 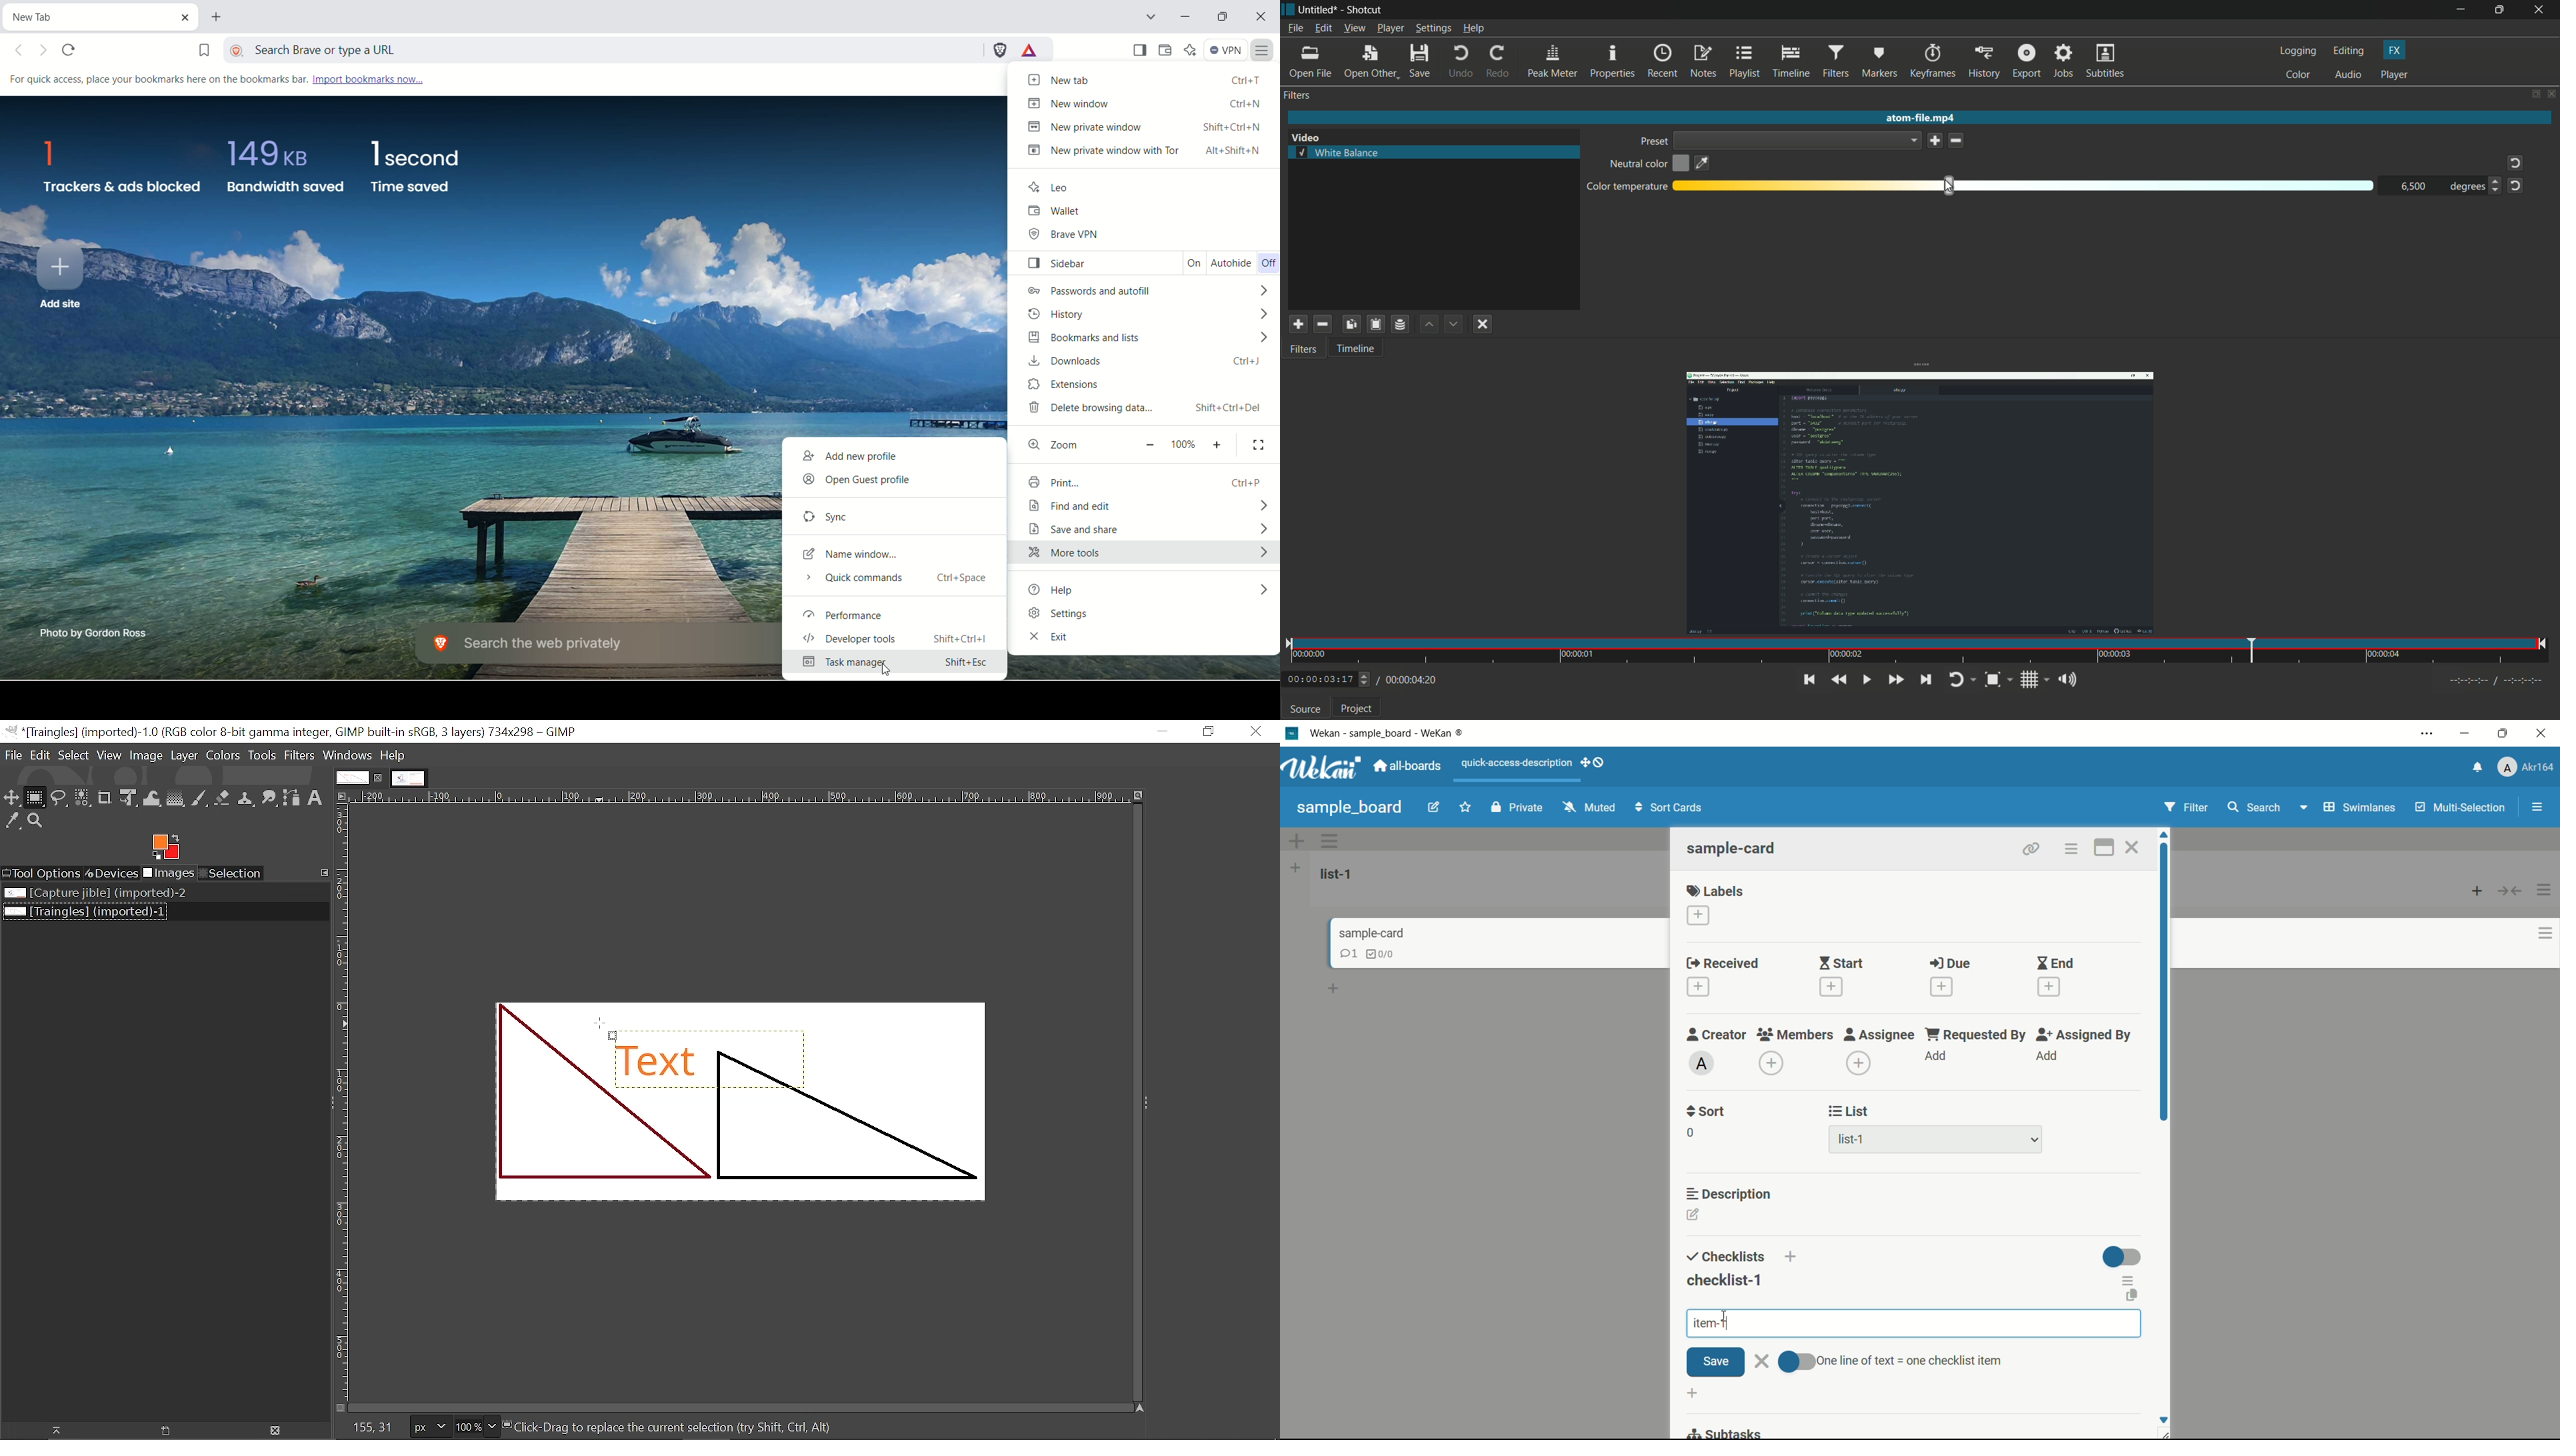 What do you see at coordinates (1294, 840) in the screenshot?
I see `add options` at bounding box center [1294, 840].